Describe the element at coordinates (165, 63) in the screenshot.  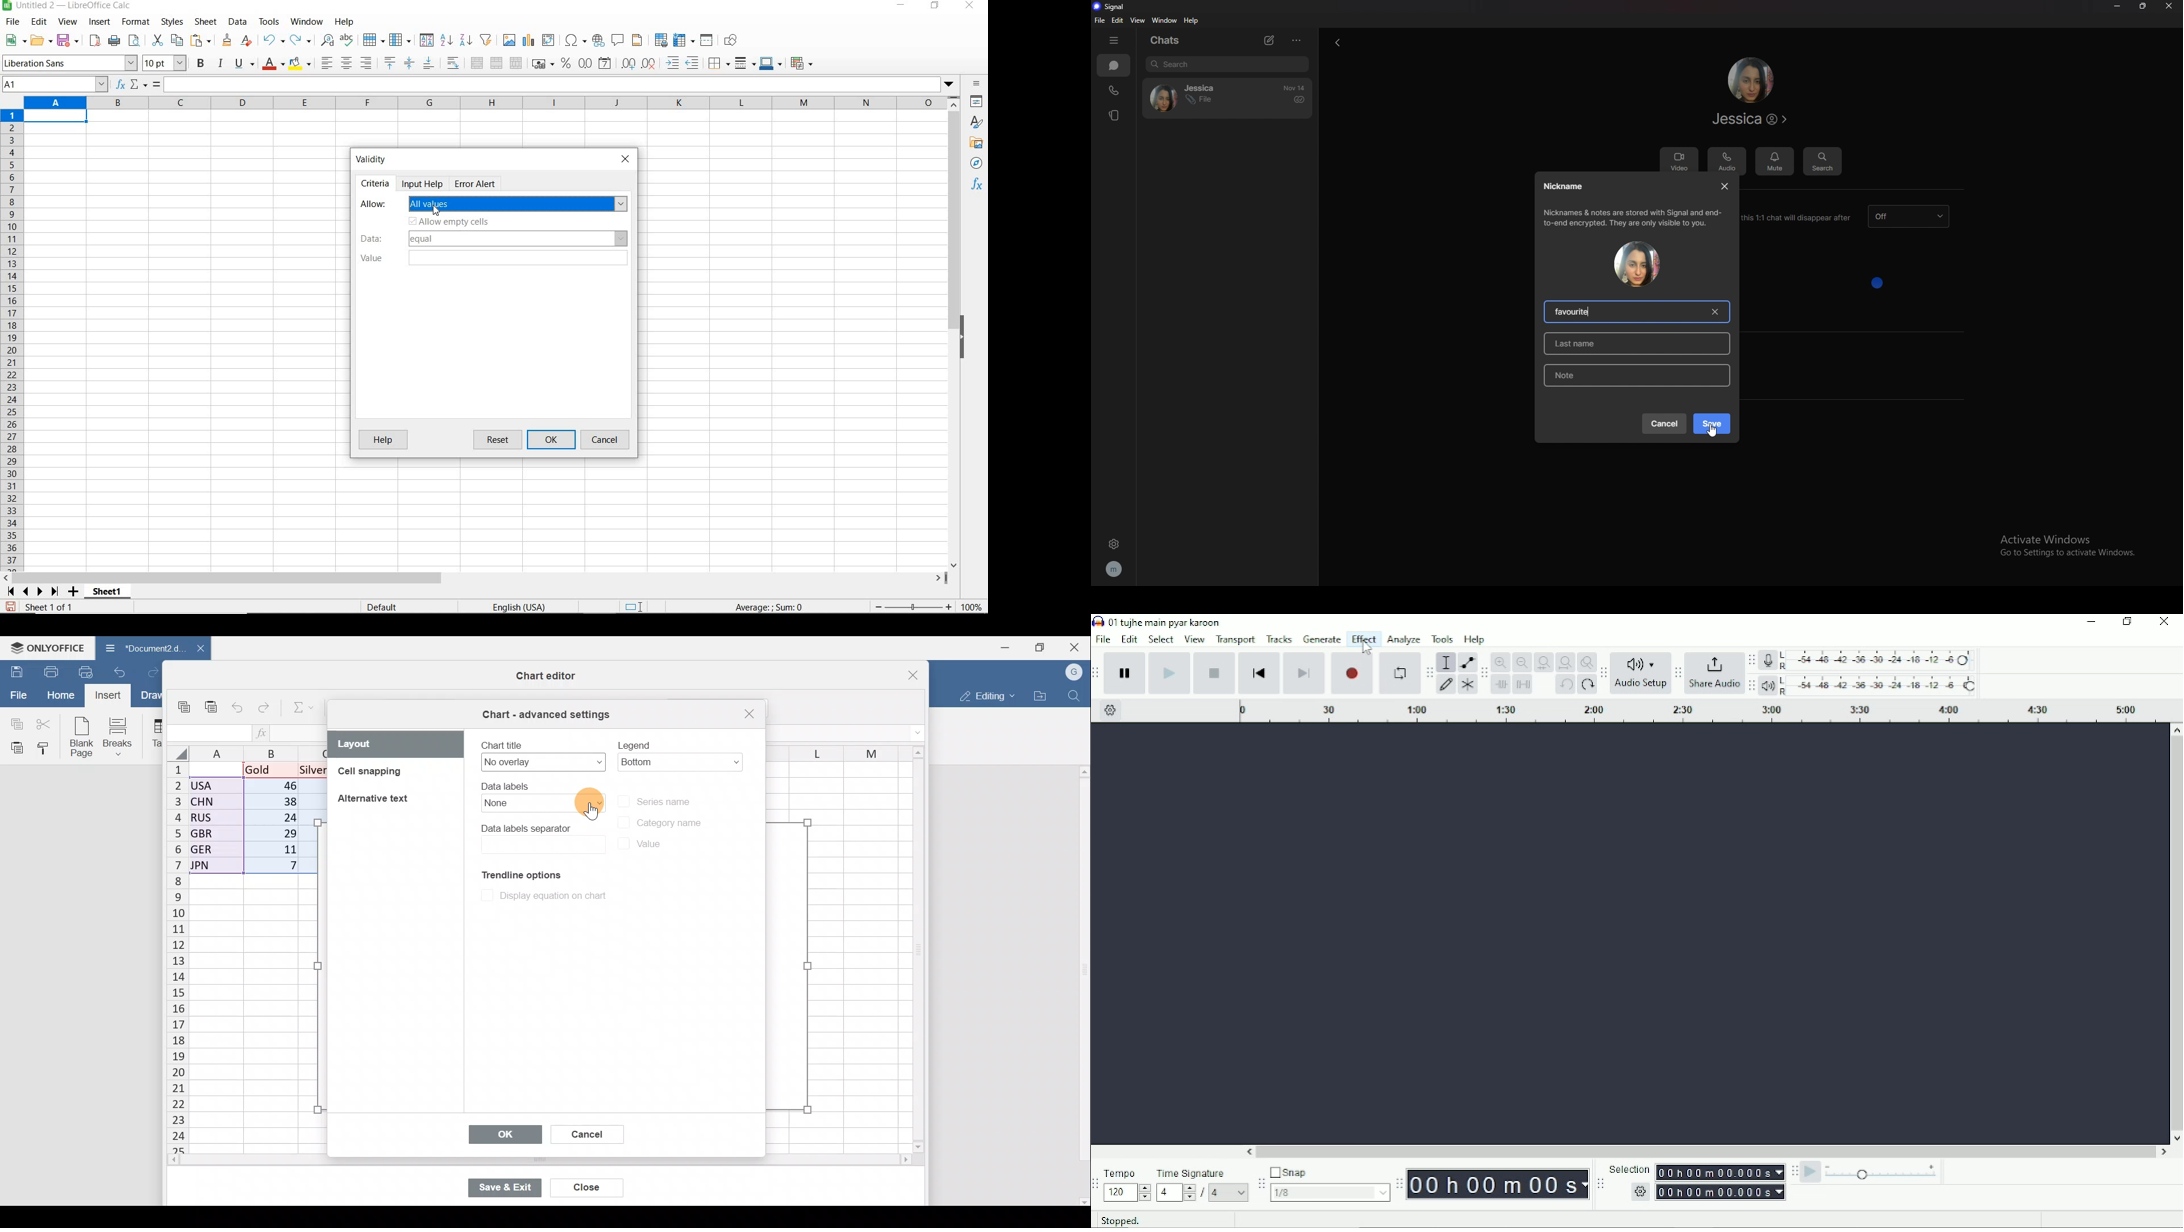
I see `font size` at that location.